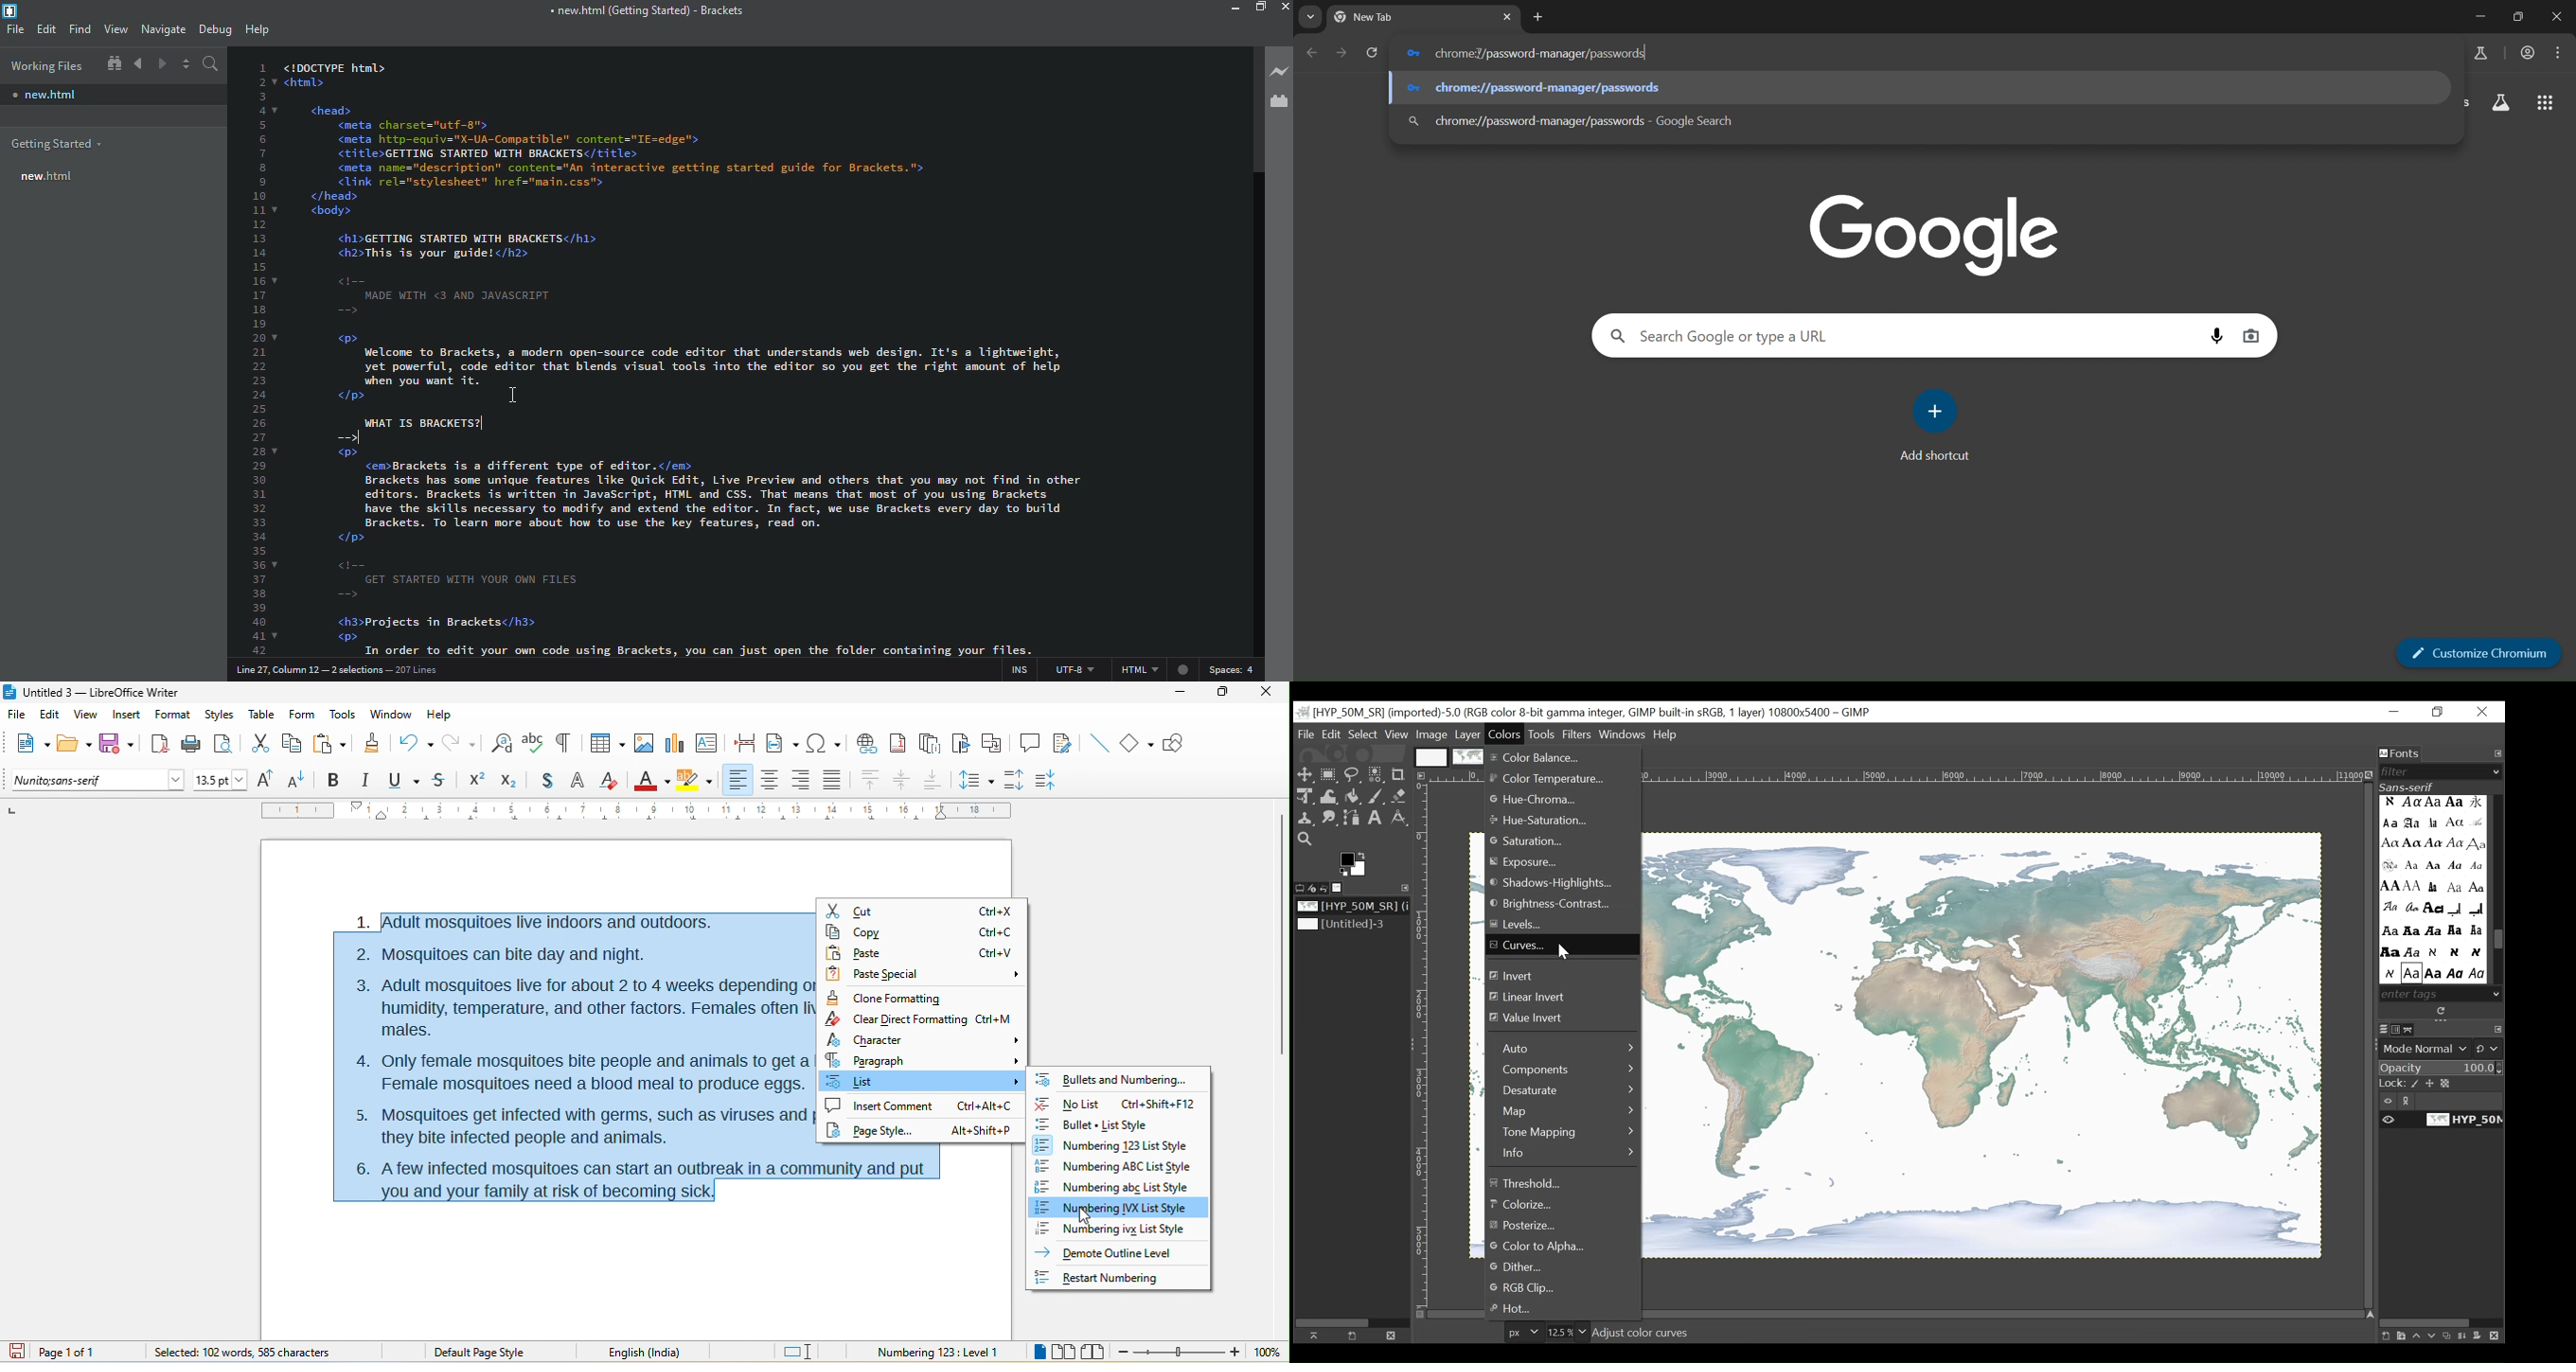 This screenshot has width=2576, height=1372. Describe the element at coordinates (1477, 55) in the screenshot. I see `cursor` at that location.